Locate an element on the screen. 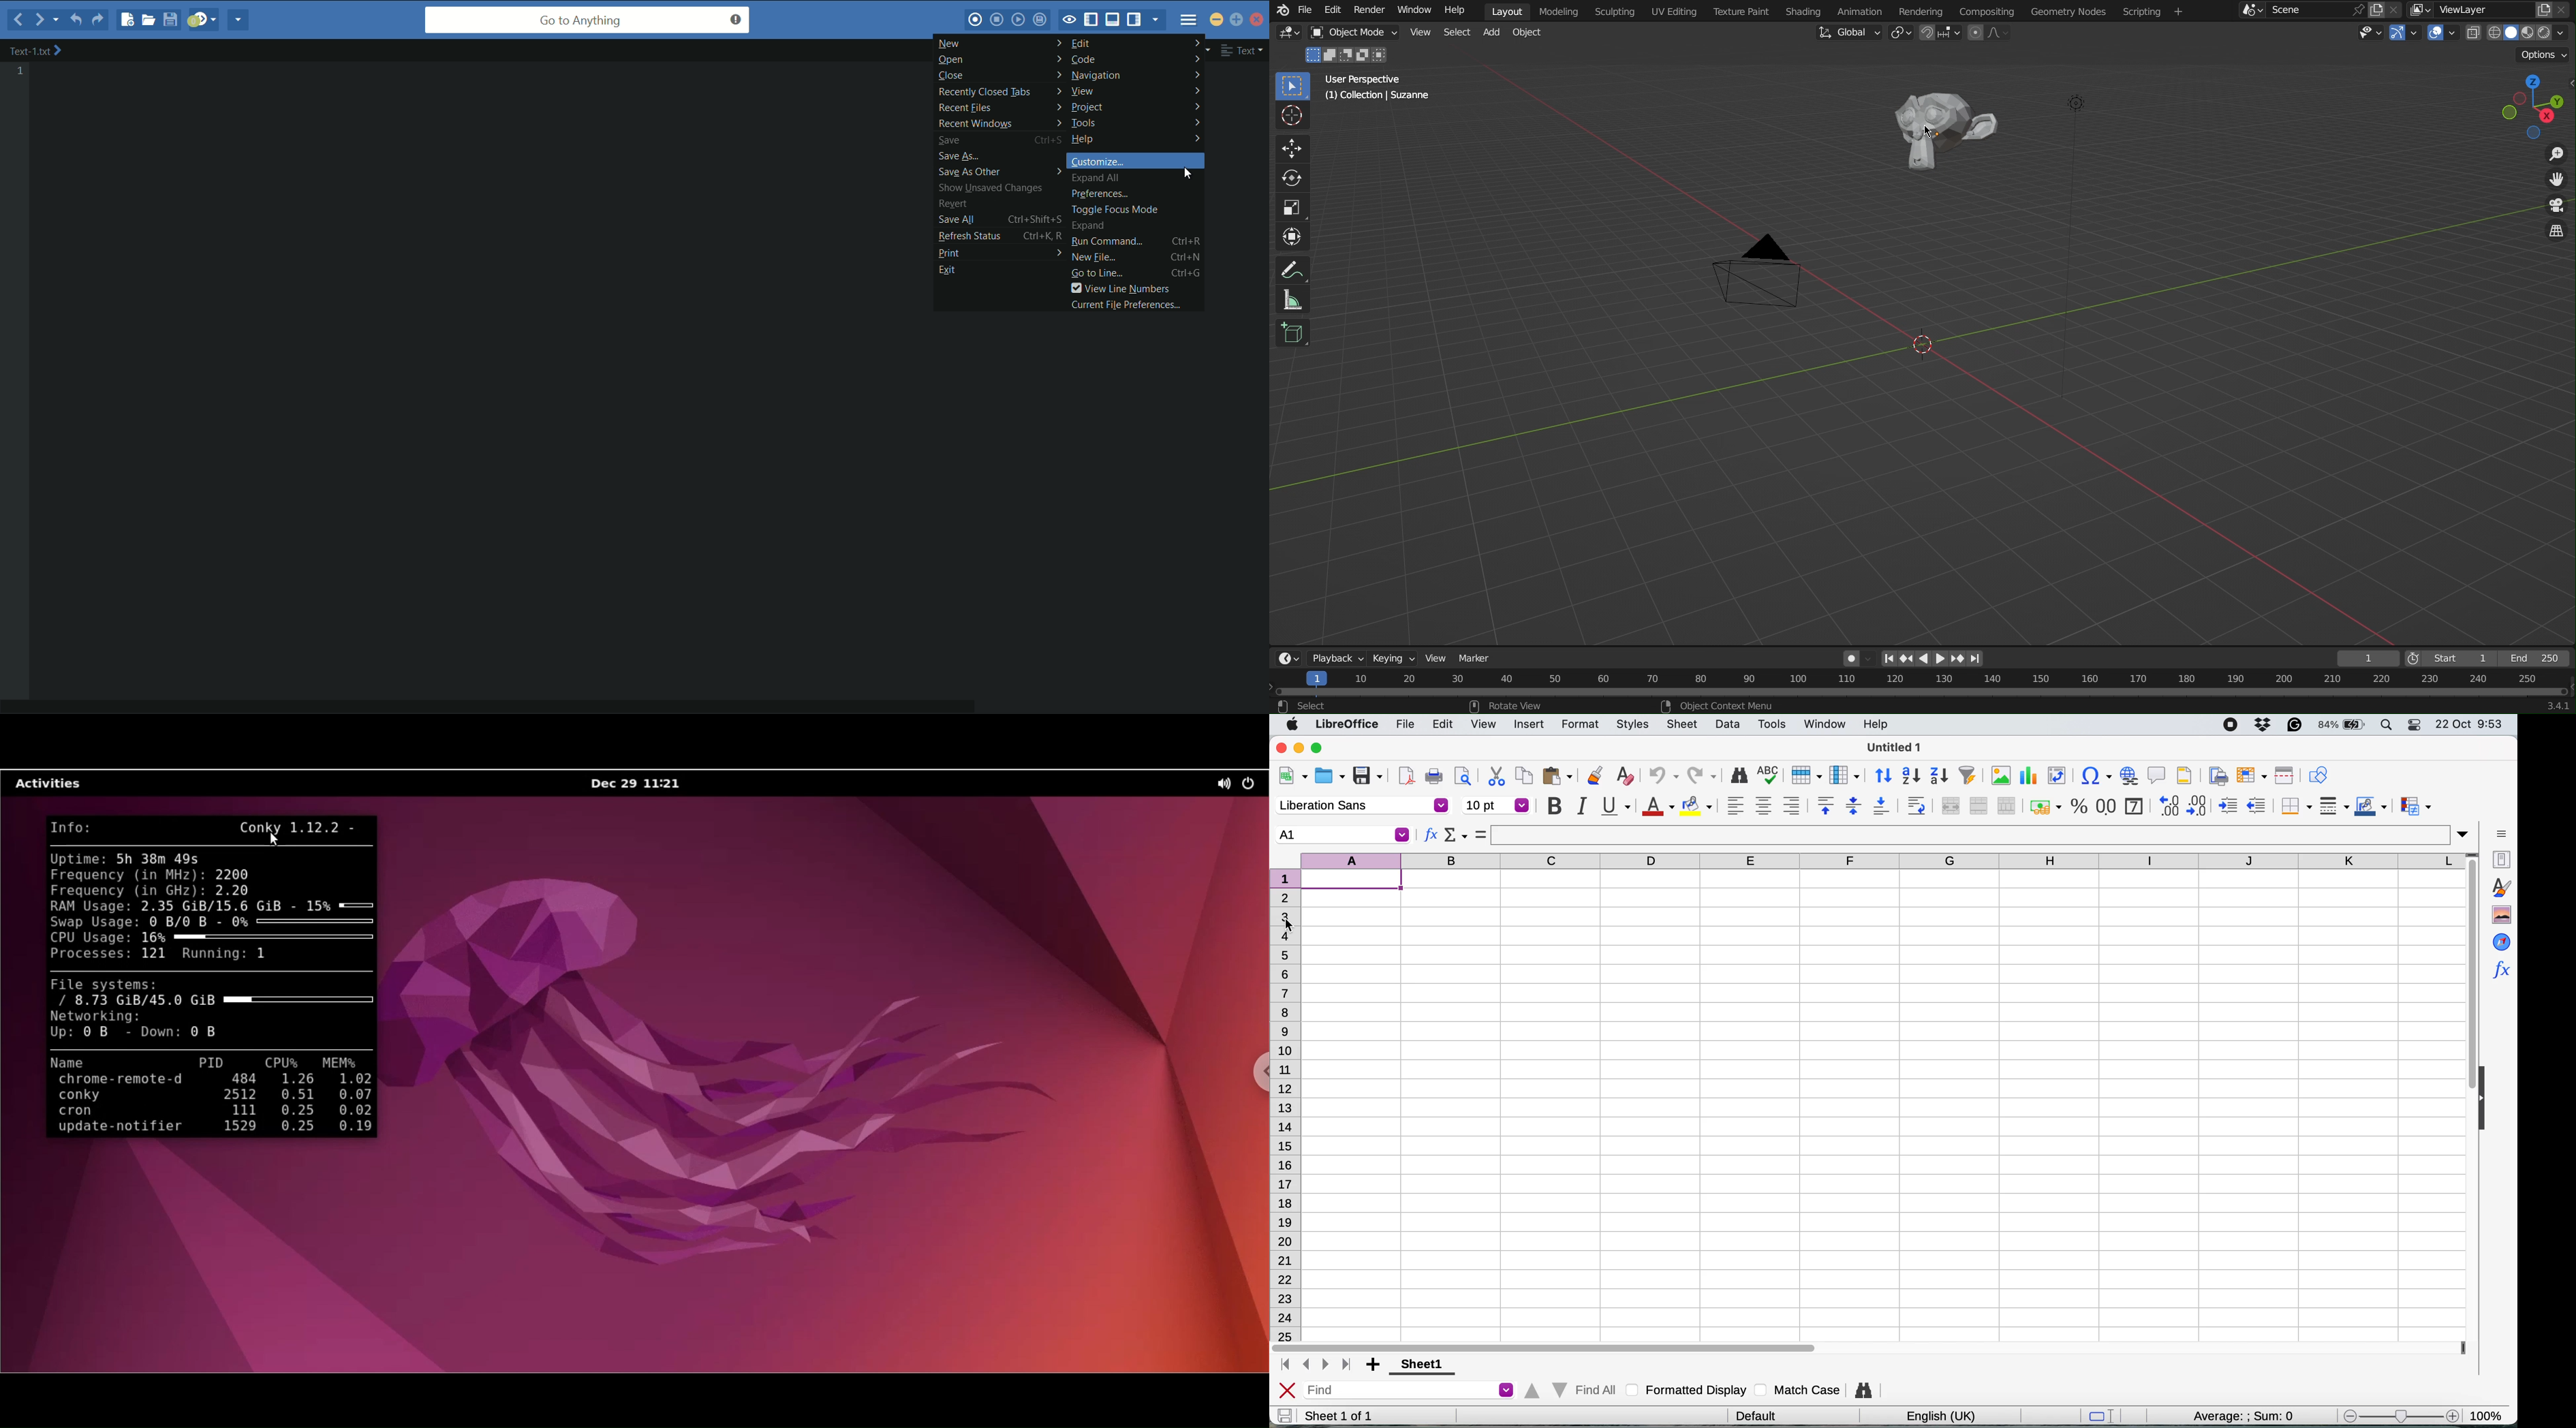 Image resolution: width=2576 pixels, height=1428 pixels. show draw functions is located at coordinates (2318, 774).